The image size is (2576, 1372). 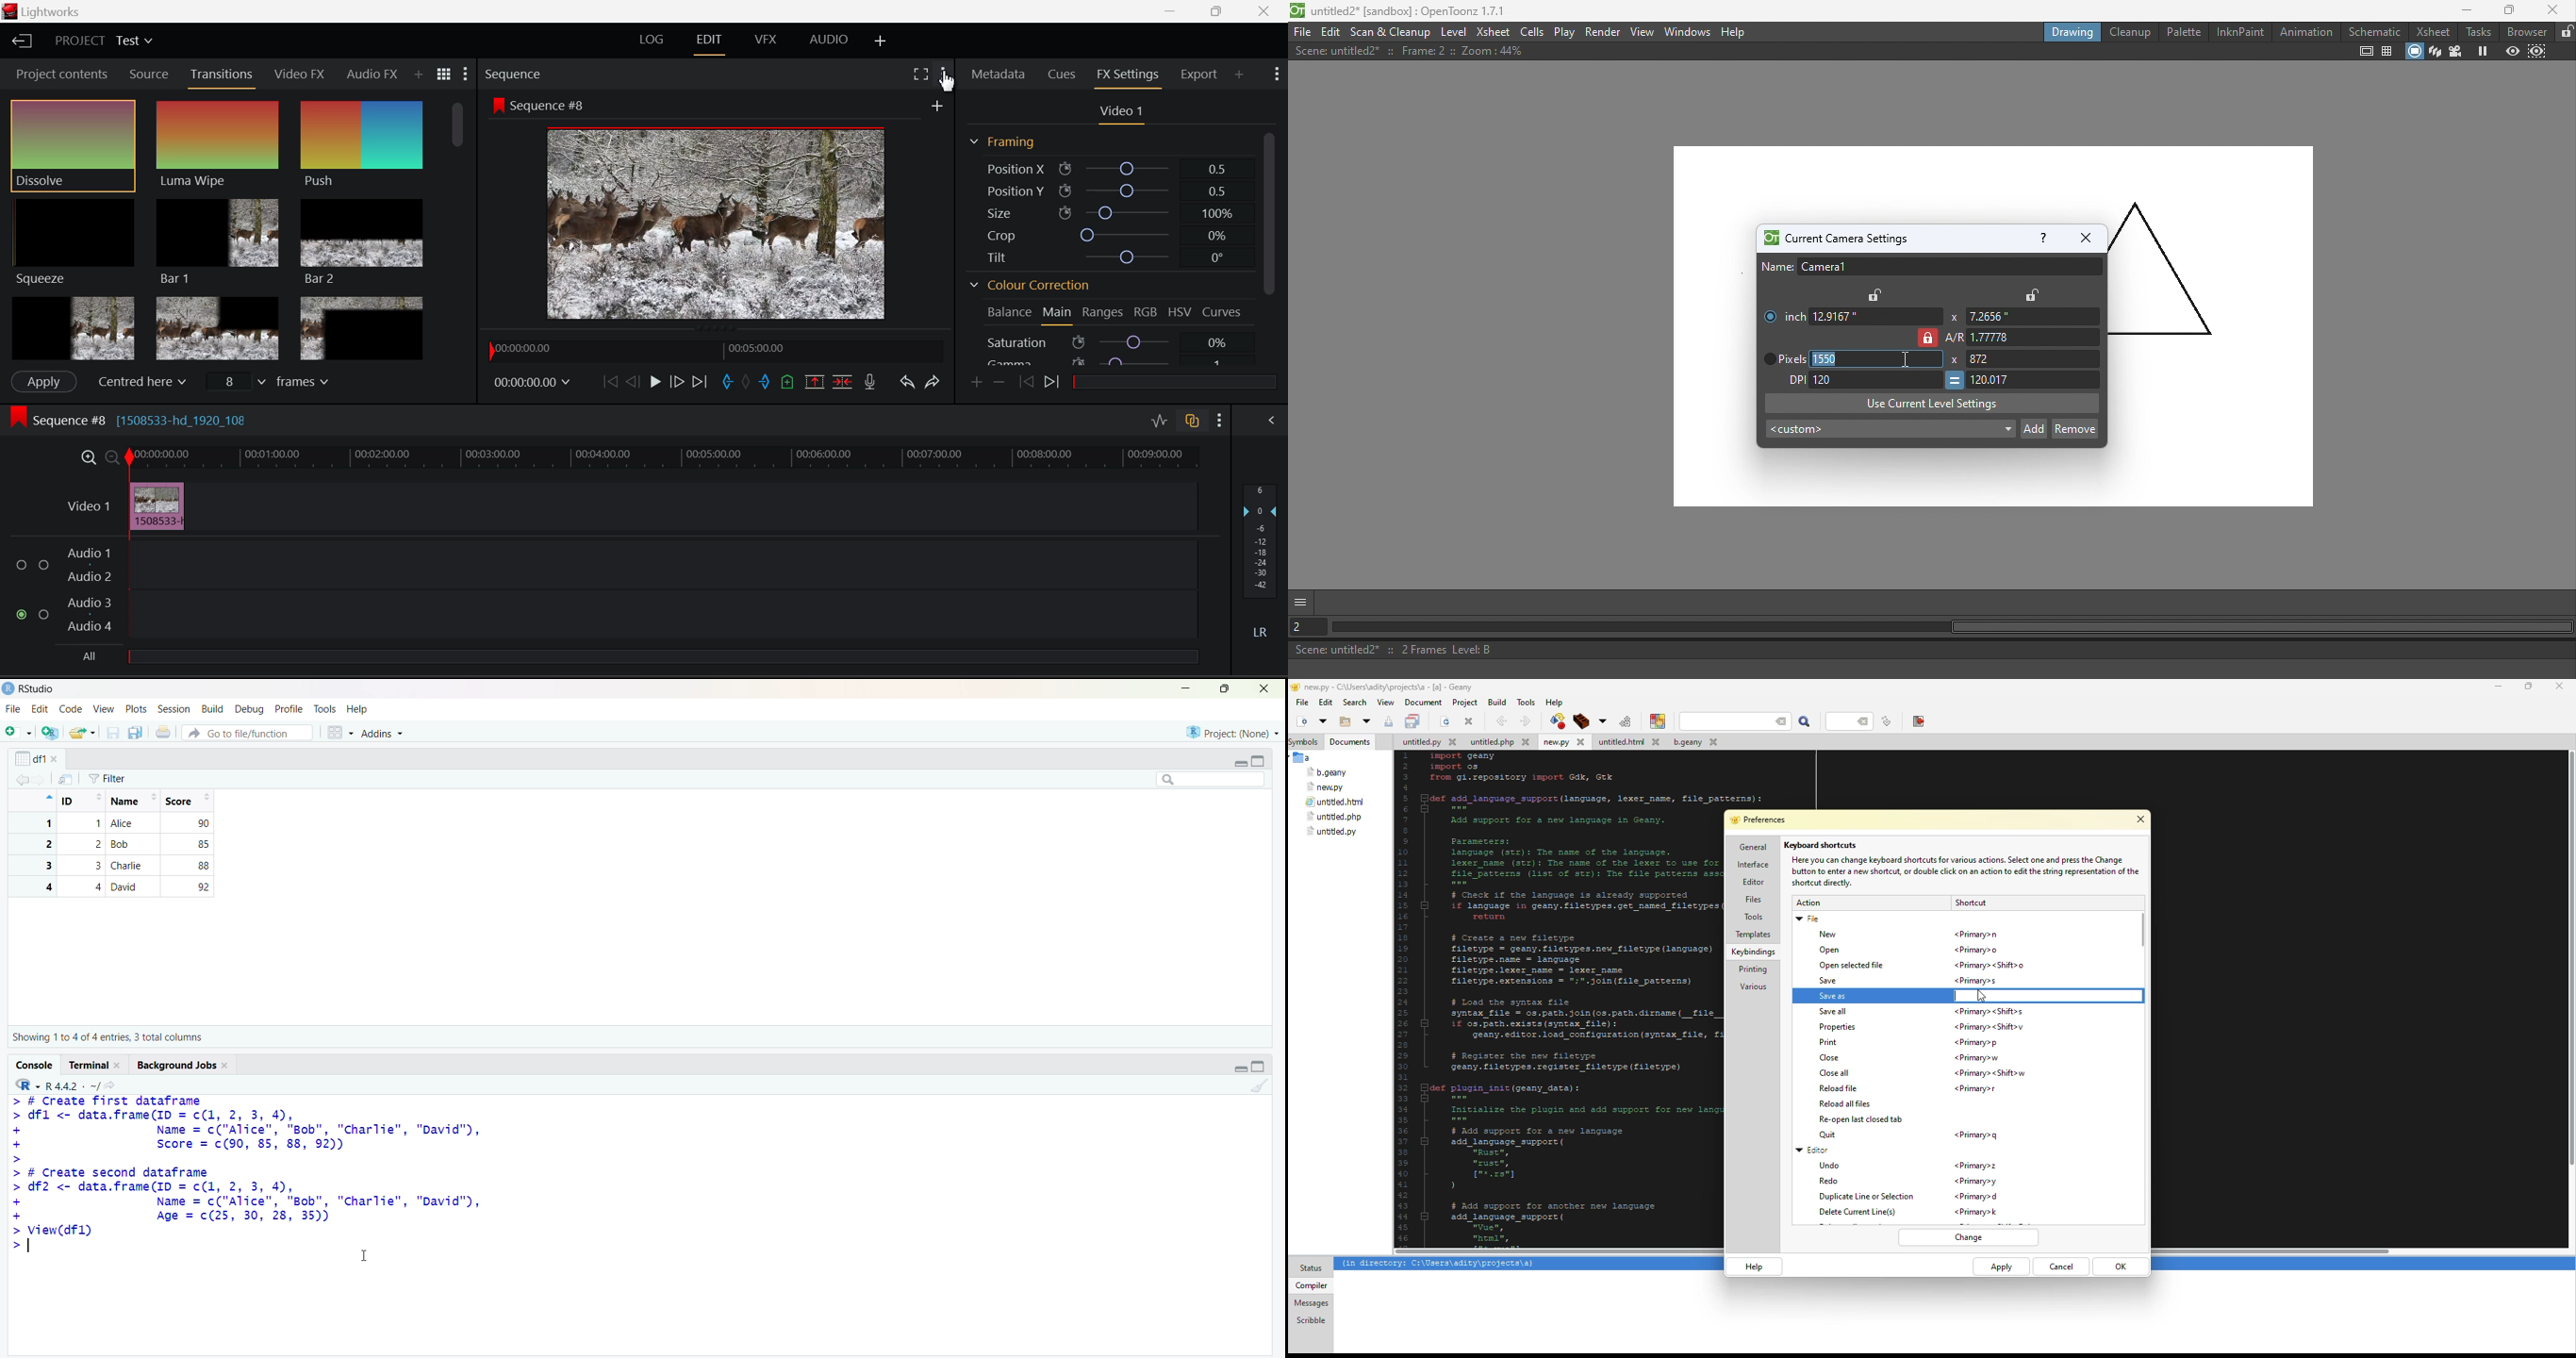 What do you see at coordinates (1227, 688) in the screenshot?
I see `maximize` at bounding box center [1227, 688].